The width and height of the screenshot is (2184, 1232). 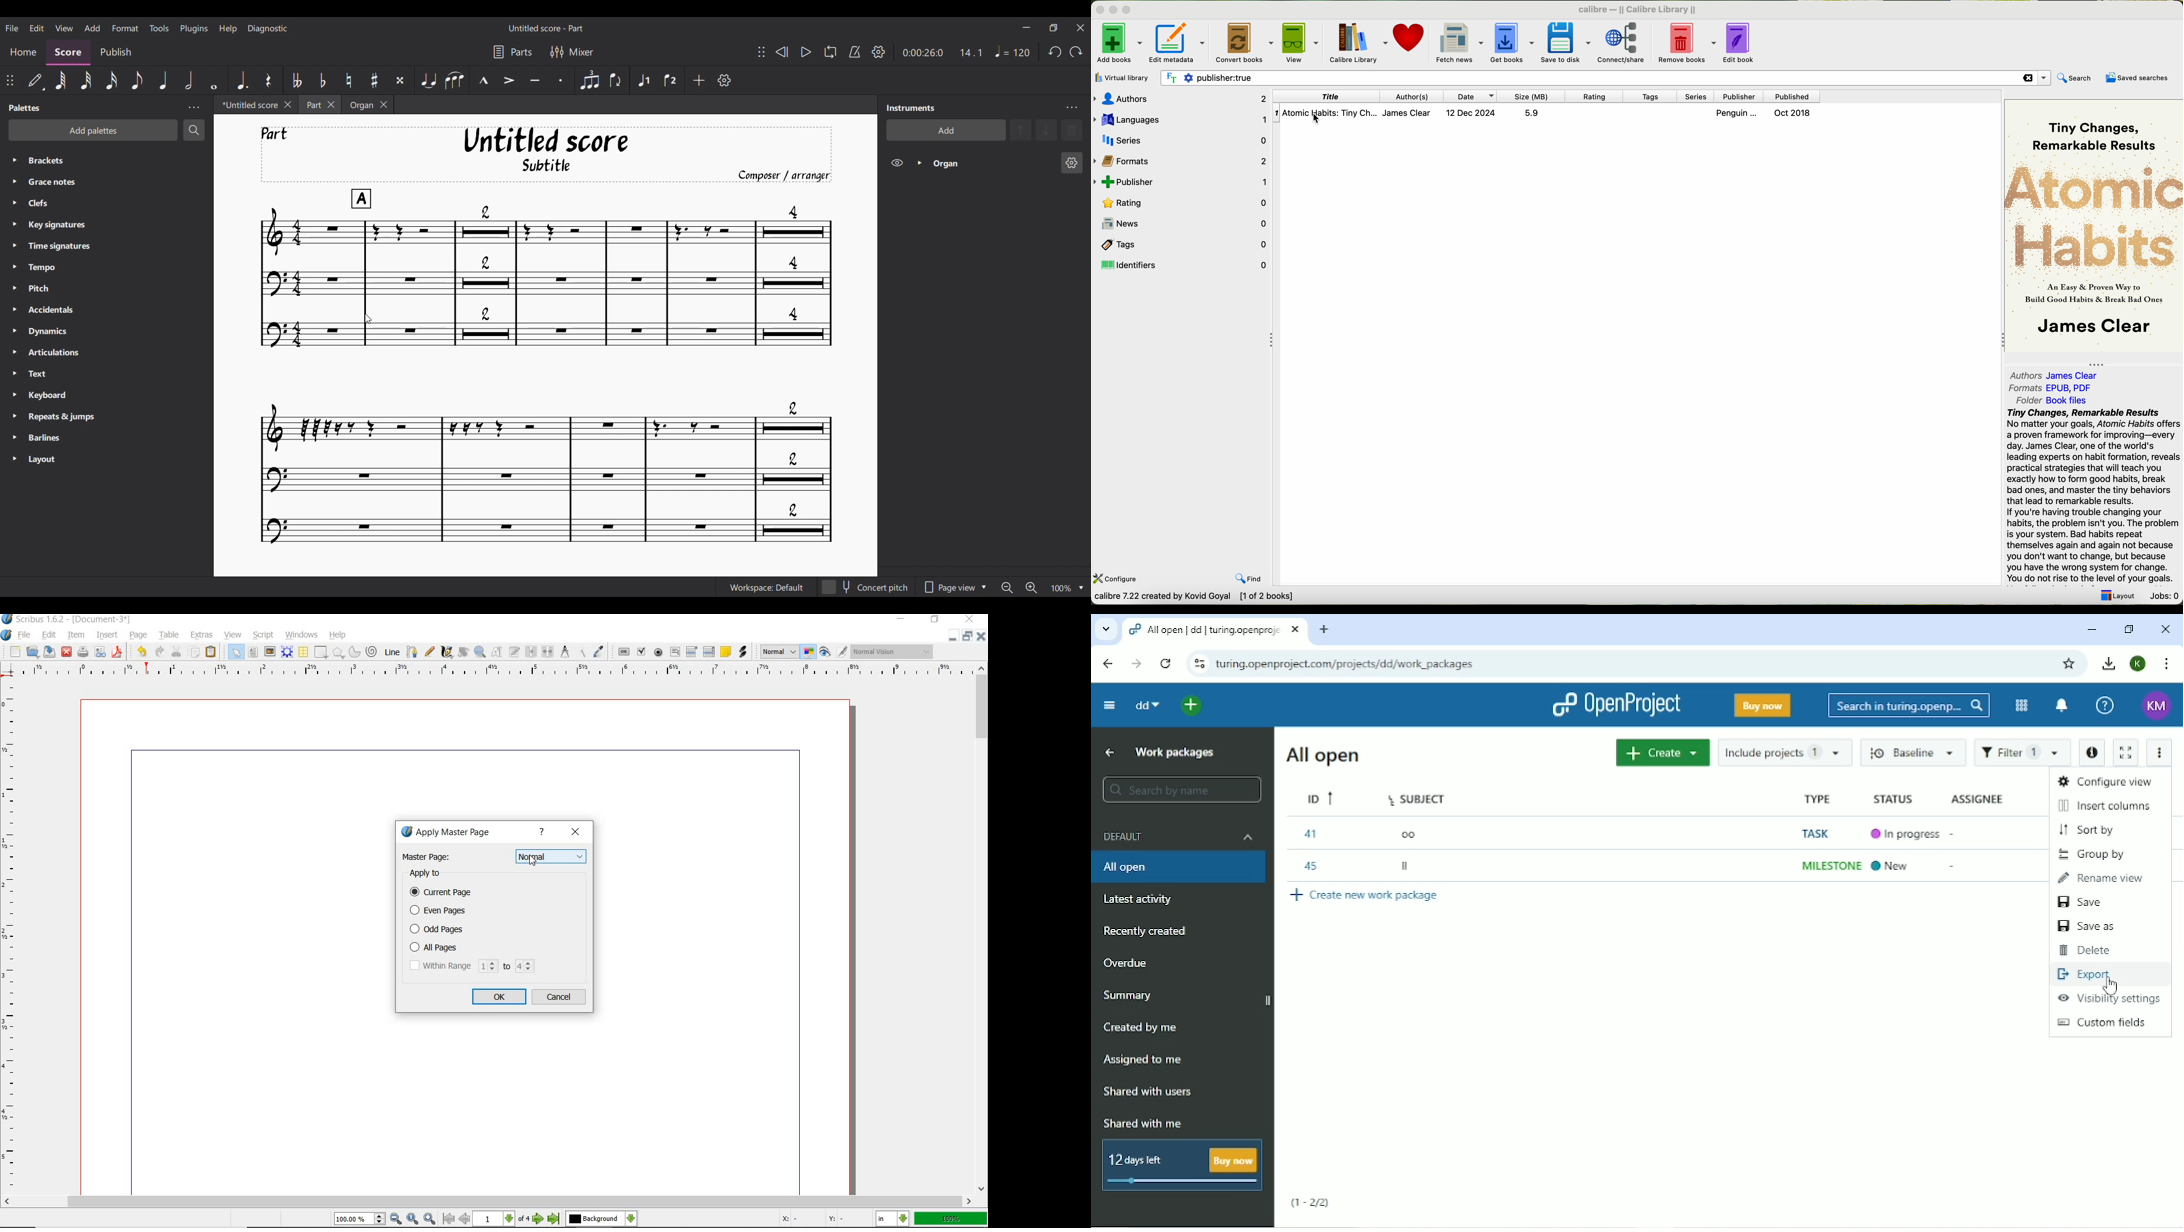 I want to click on Assignee, so click(x=1976, y=799).